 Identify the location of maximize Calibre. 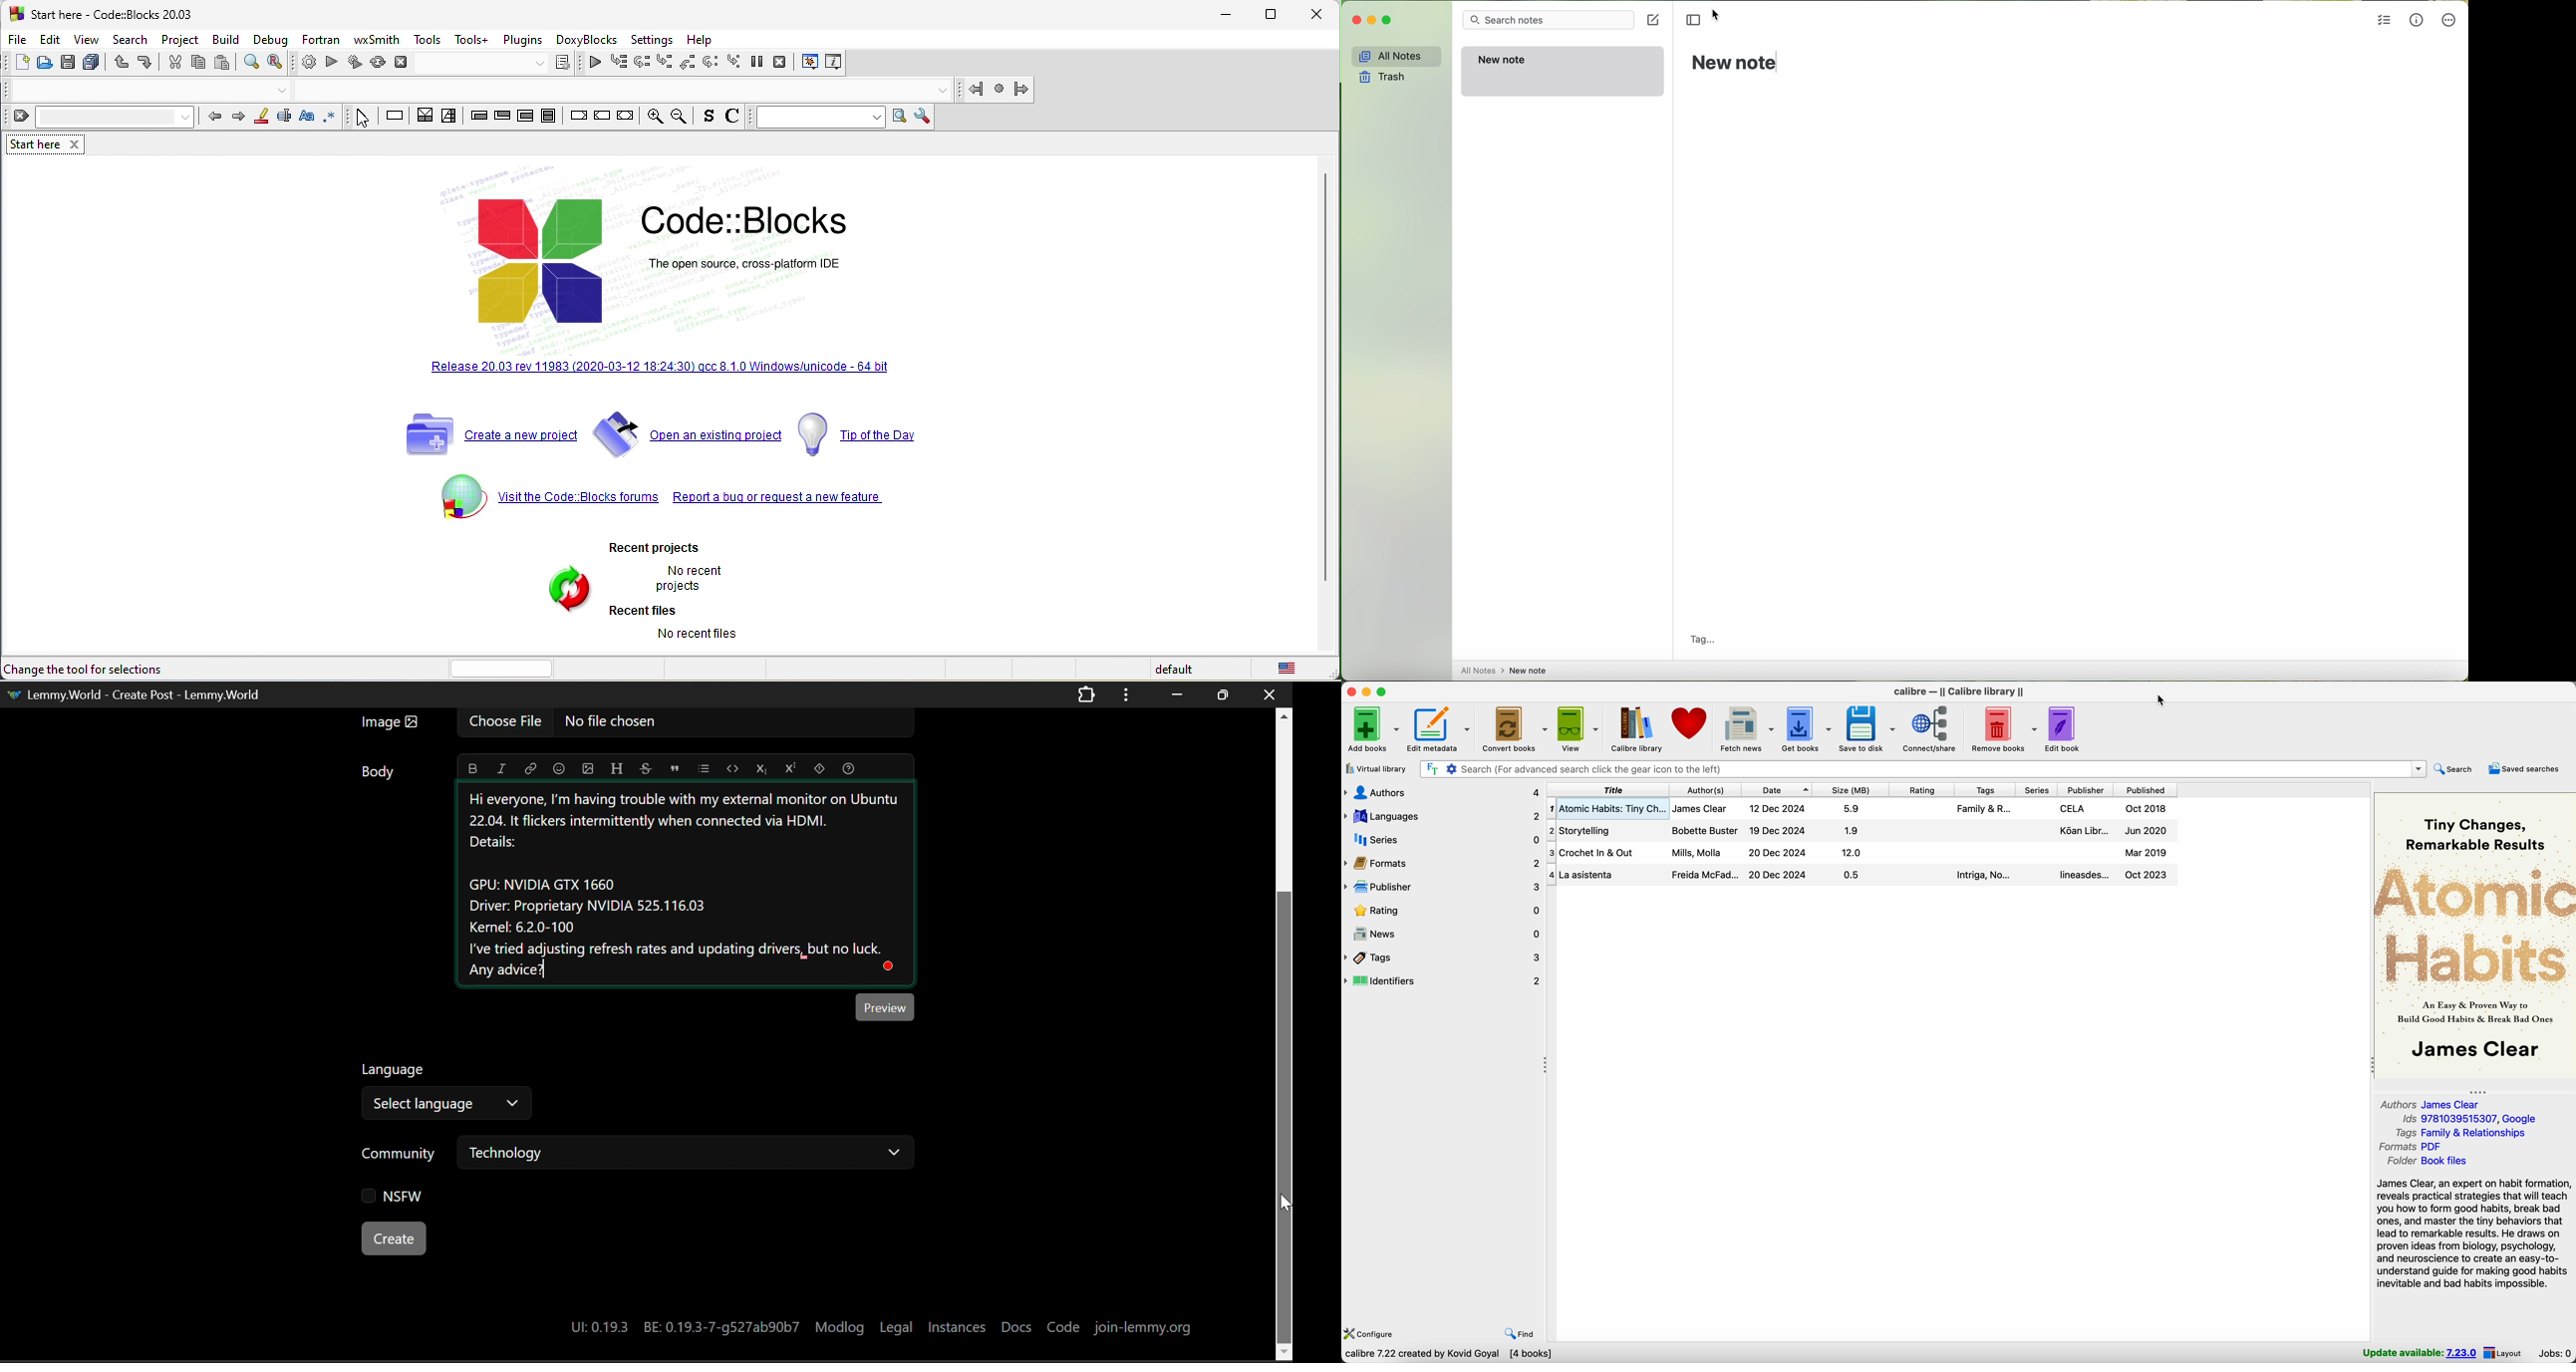
(1383, 691).